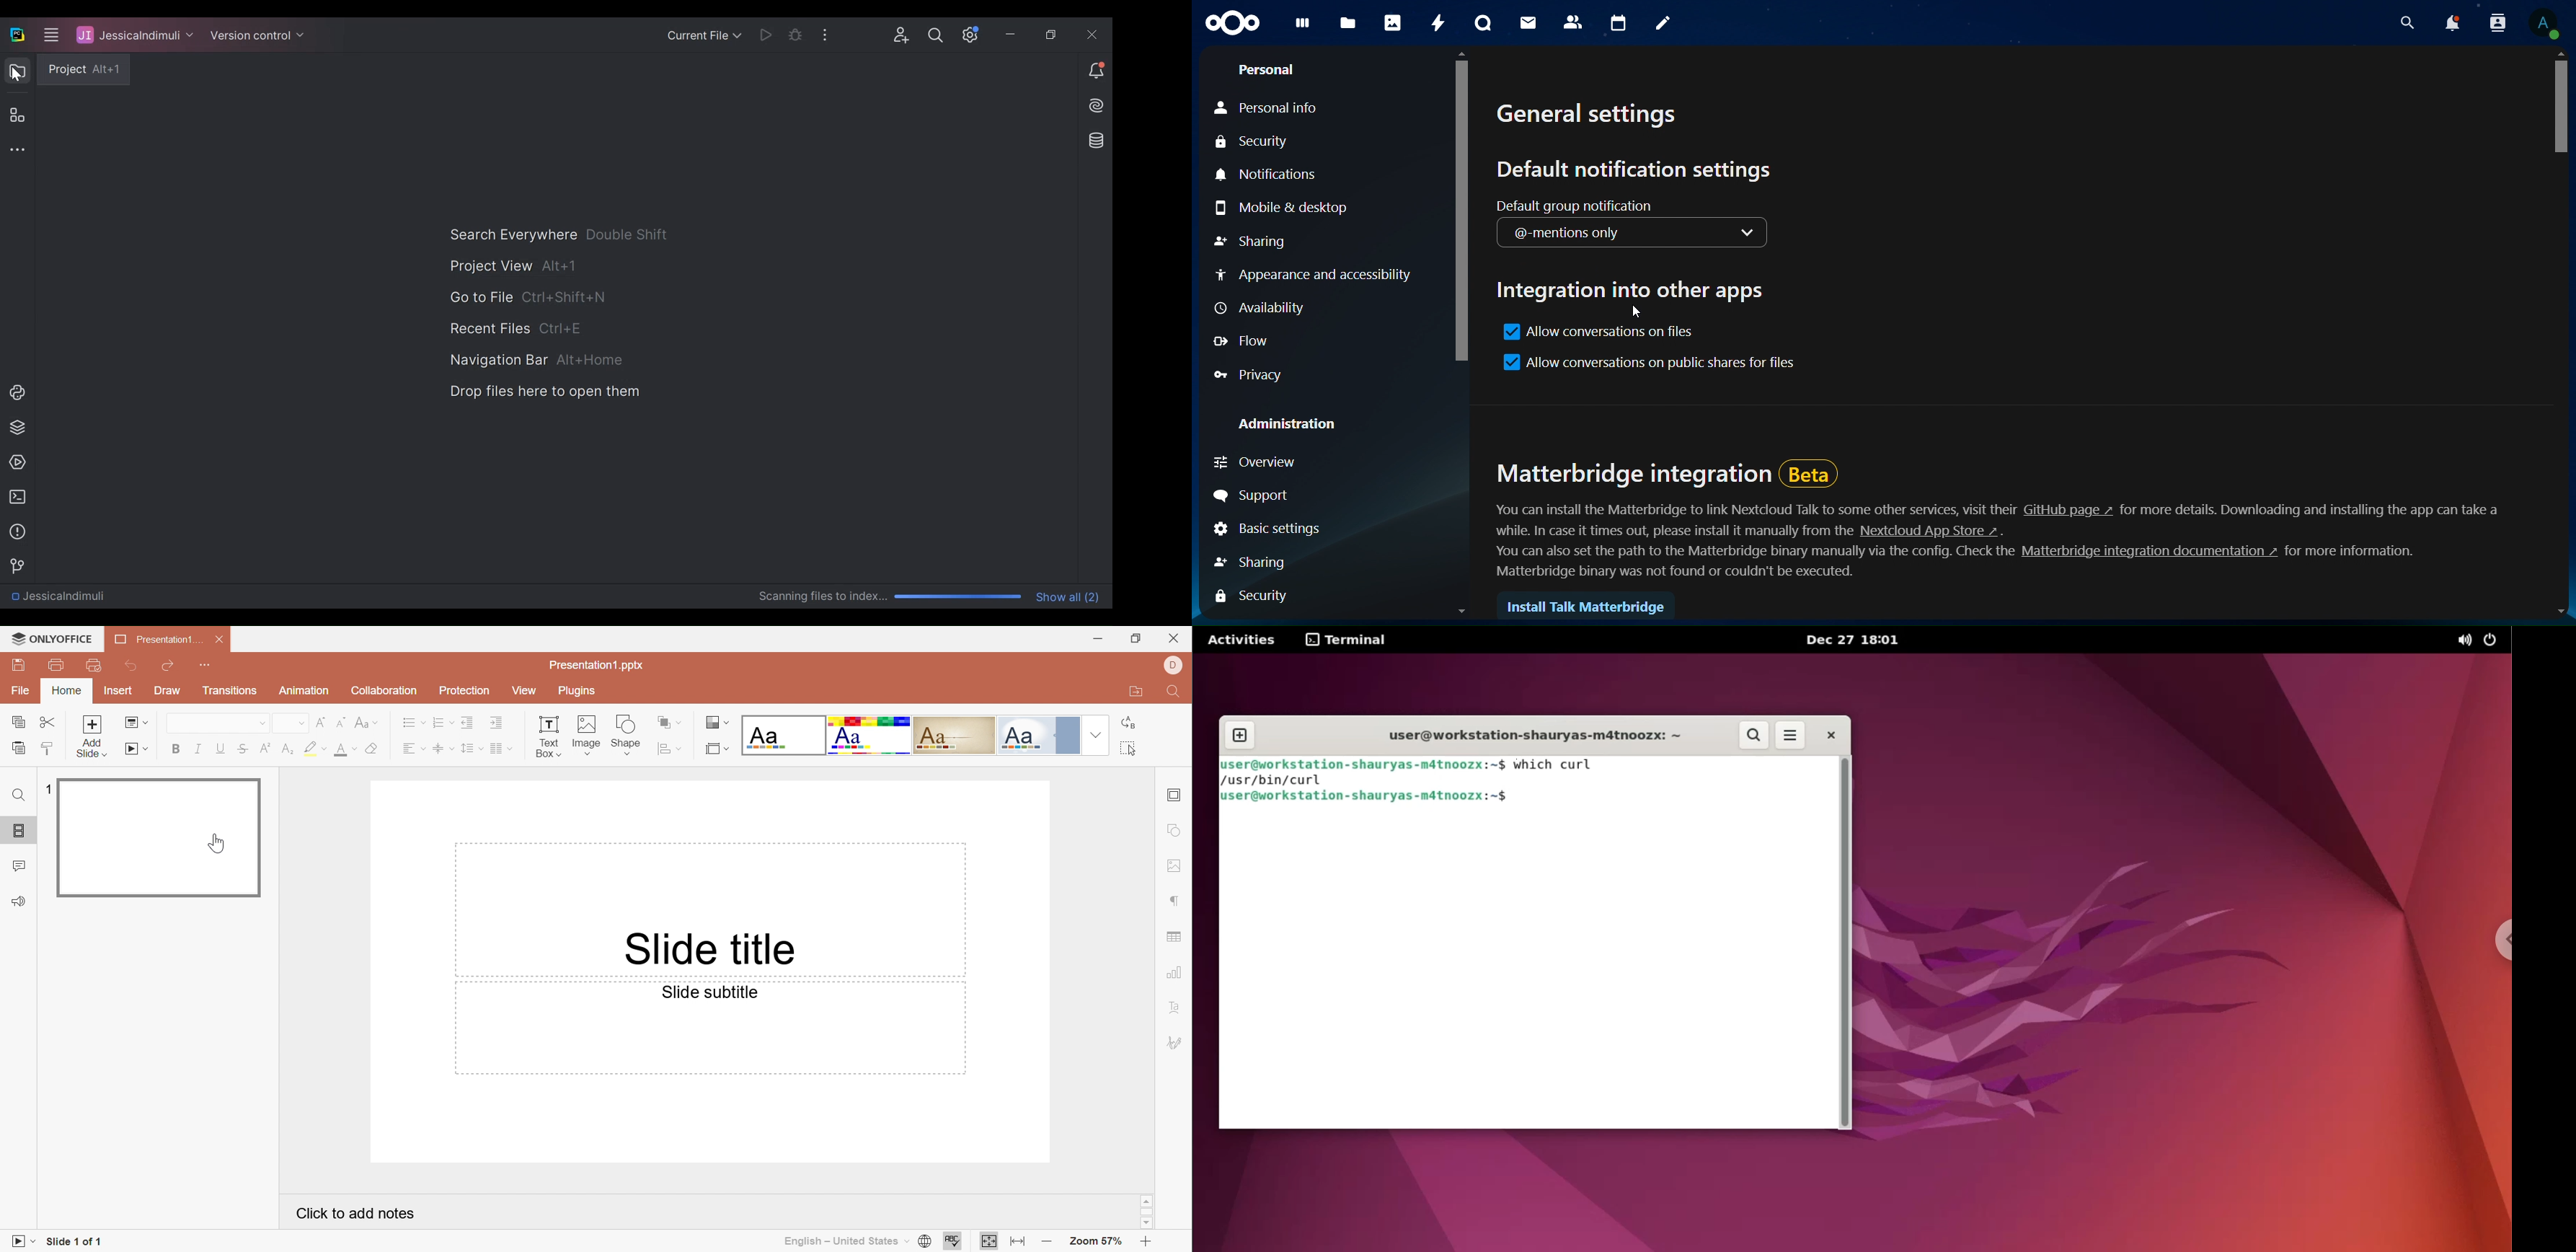 The height and width of the screenshot is (1260, 2576). What do you see at coordinates (2145, 552) in the screenshot?
I see `hyperlink` at bounding box center [2145, 552].